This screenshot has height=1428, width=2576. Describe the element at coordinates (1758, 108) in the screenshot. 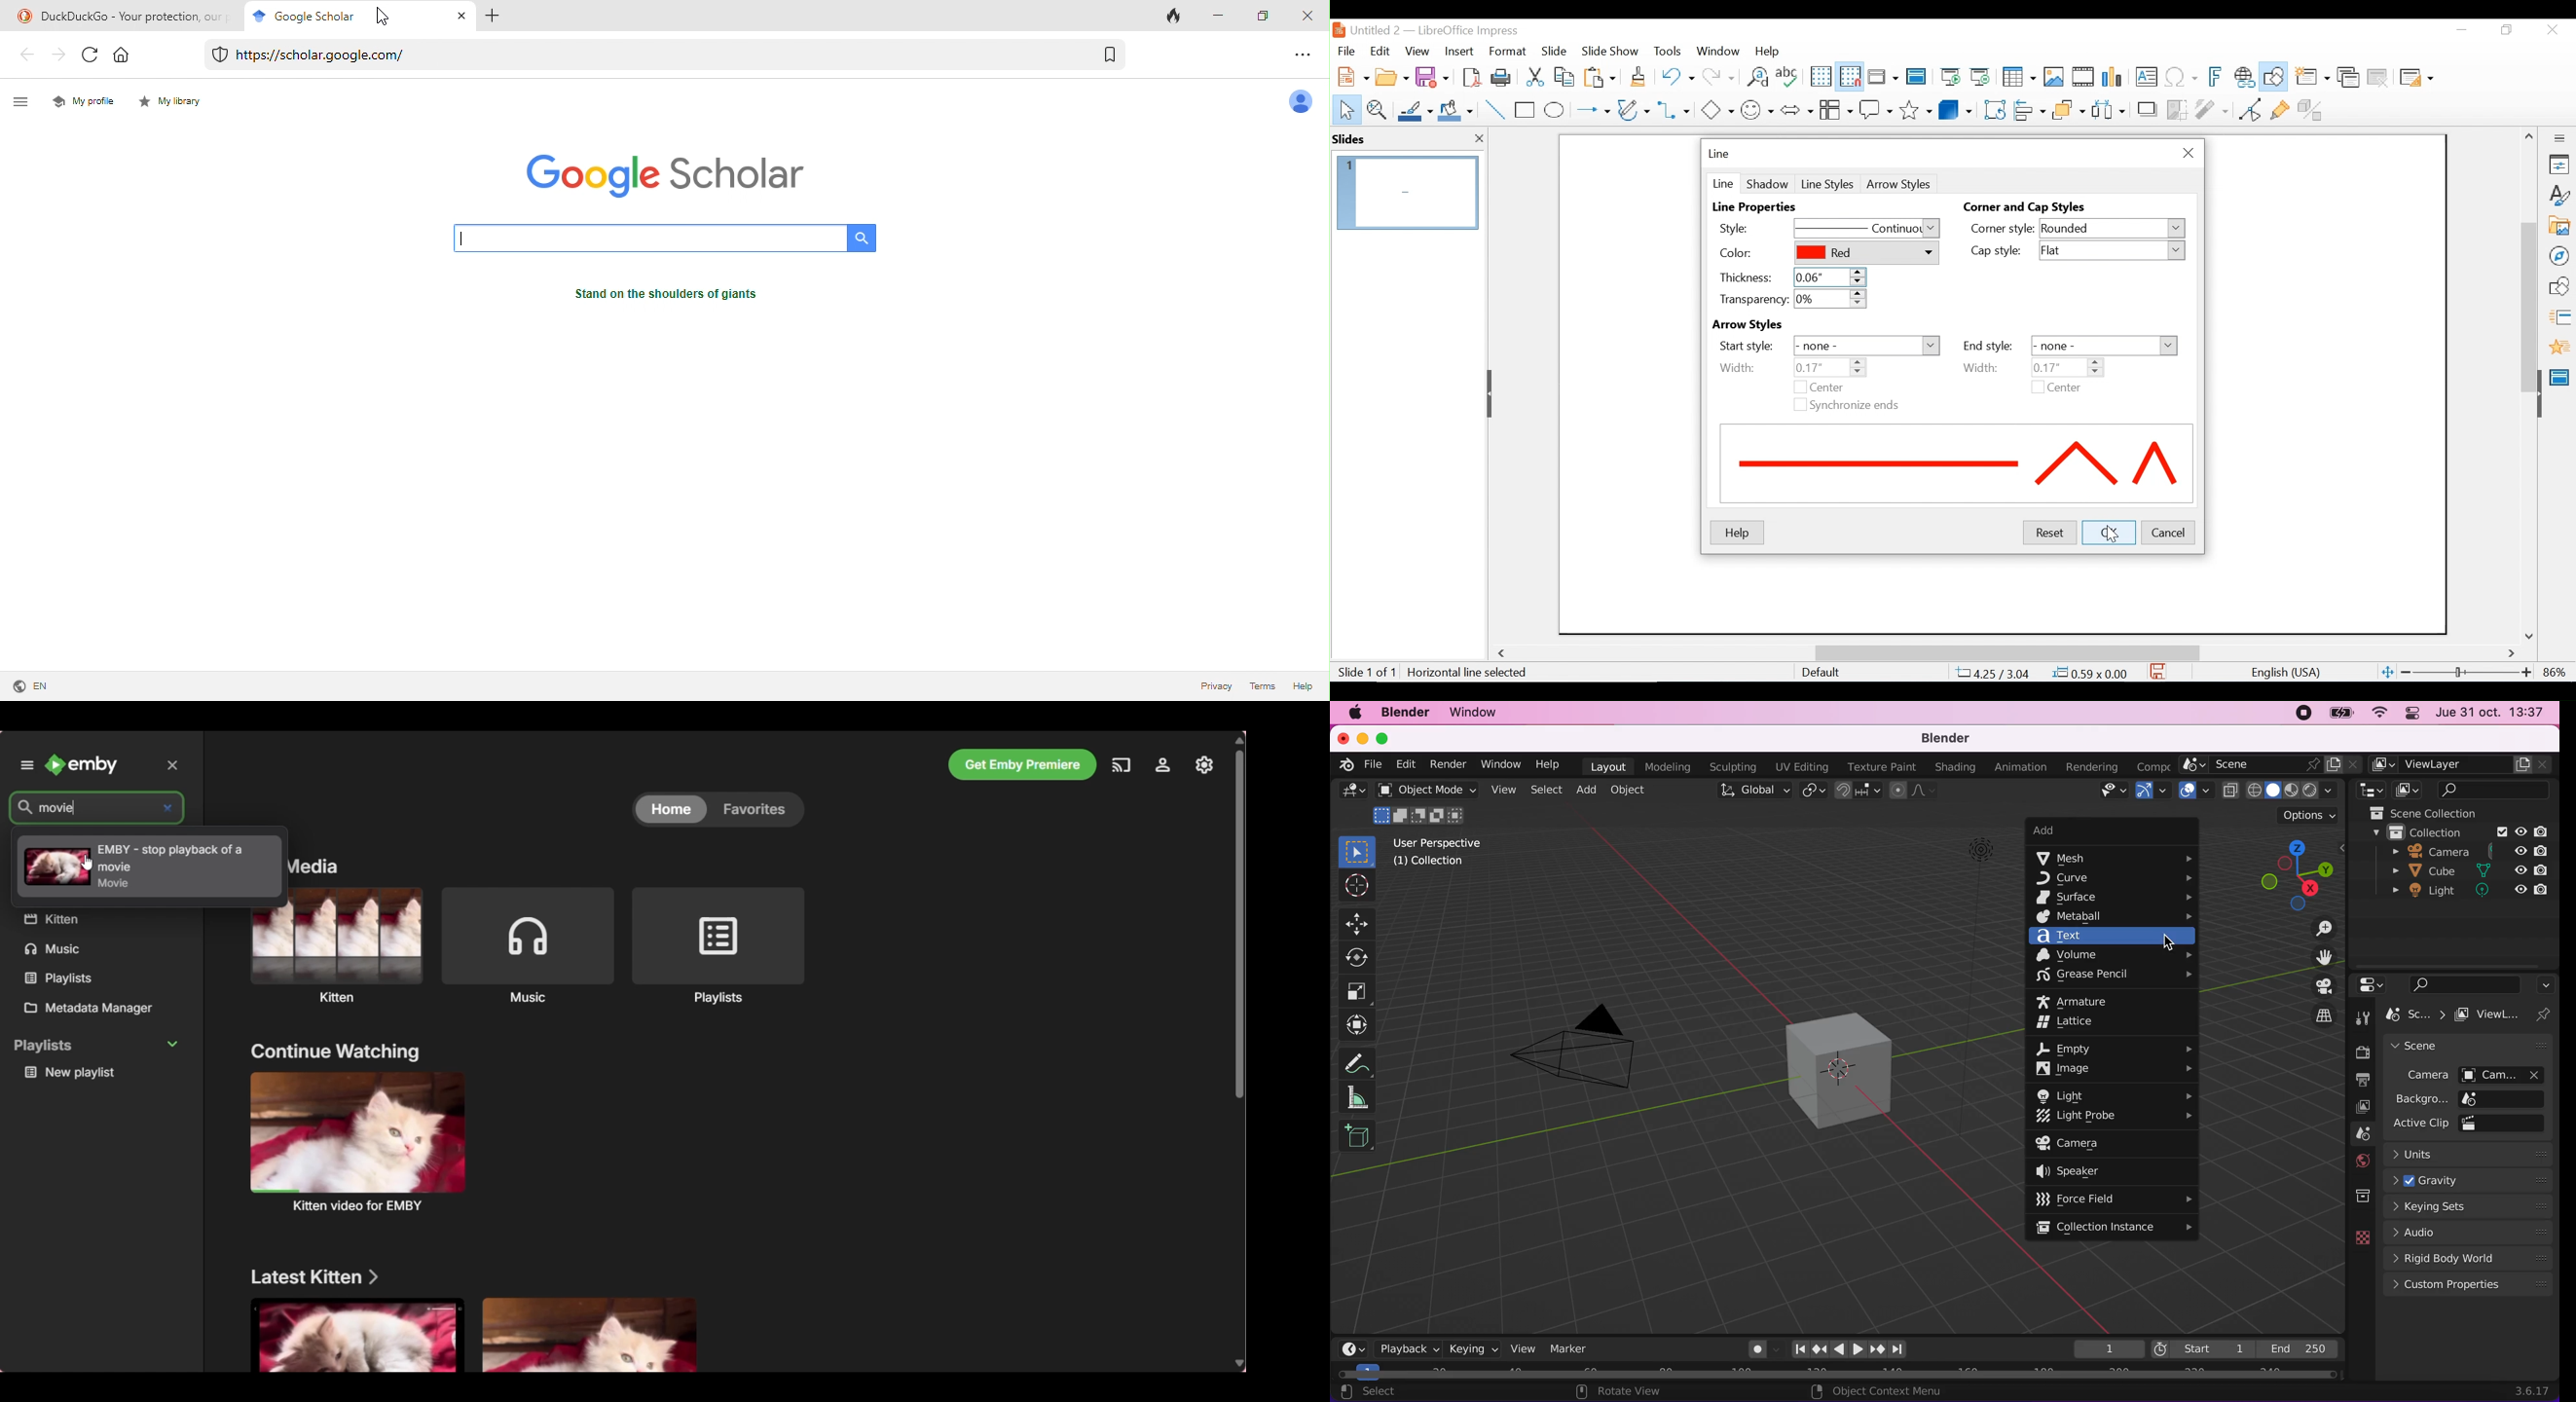

I see `Symbol shapes` at that location.